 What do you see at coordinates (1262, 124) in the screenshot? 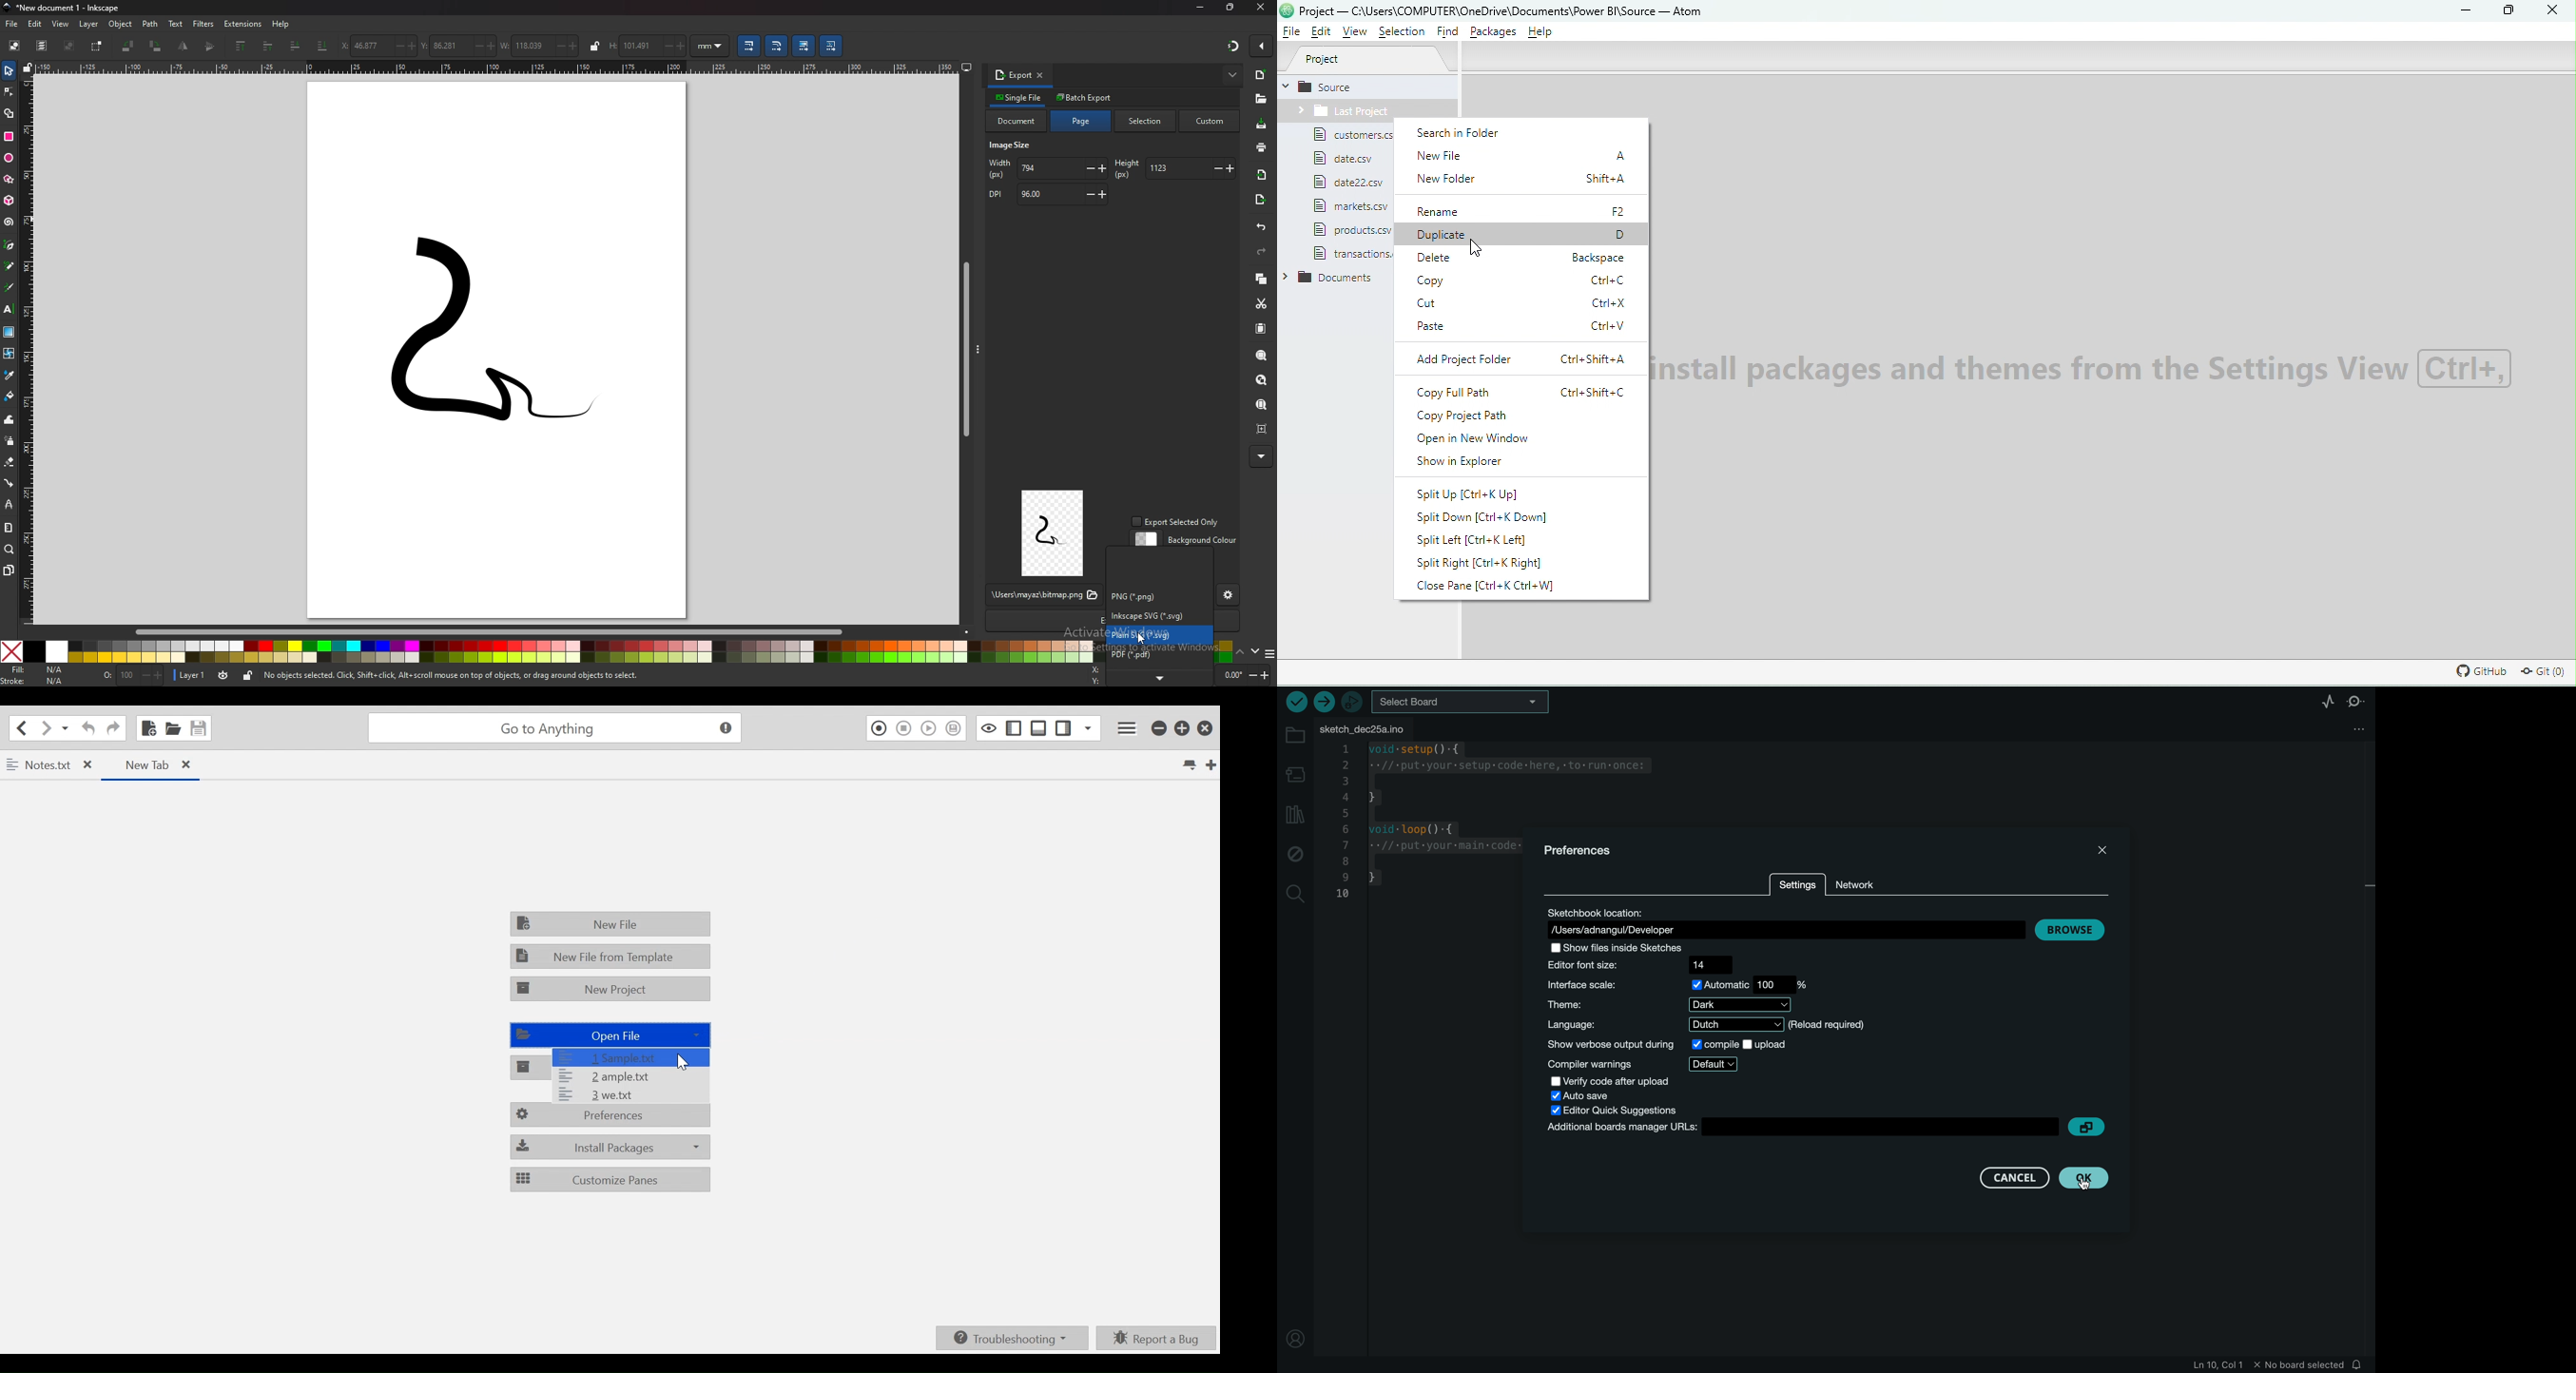
I see `save` at bounding box center [1262, 124].